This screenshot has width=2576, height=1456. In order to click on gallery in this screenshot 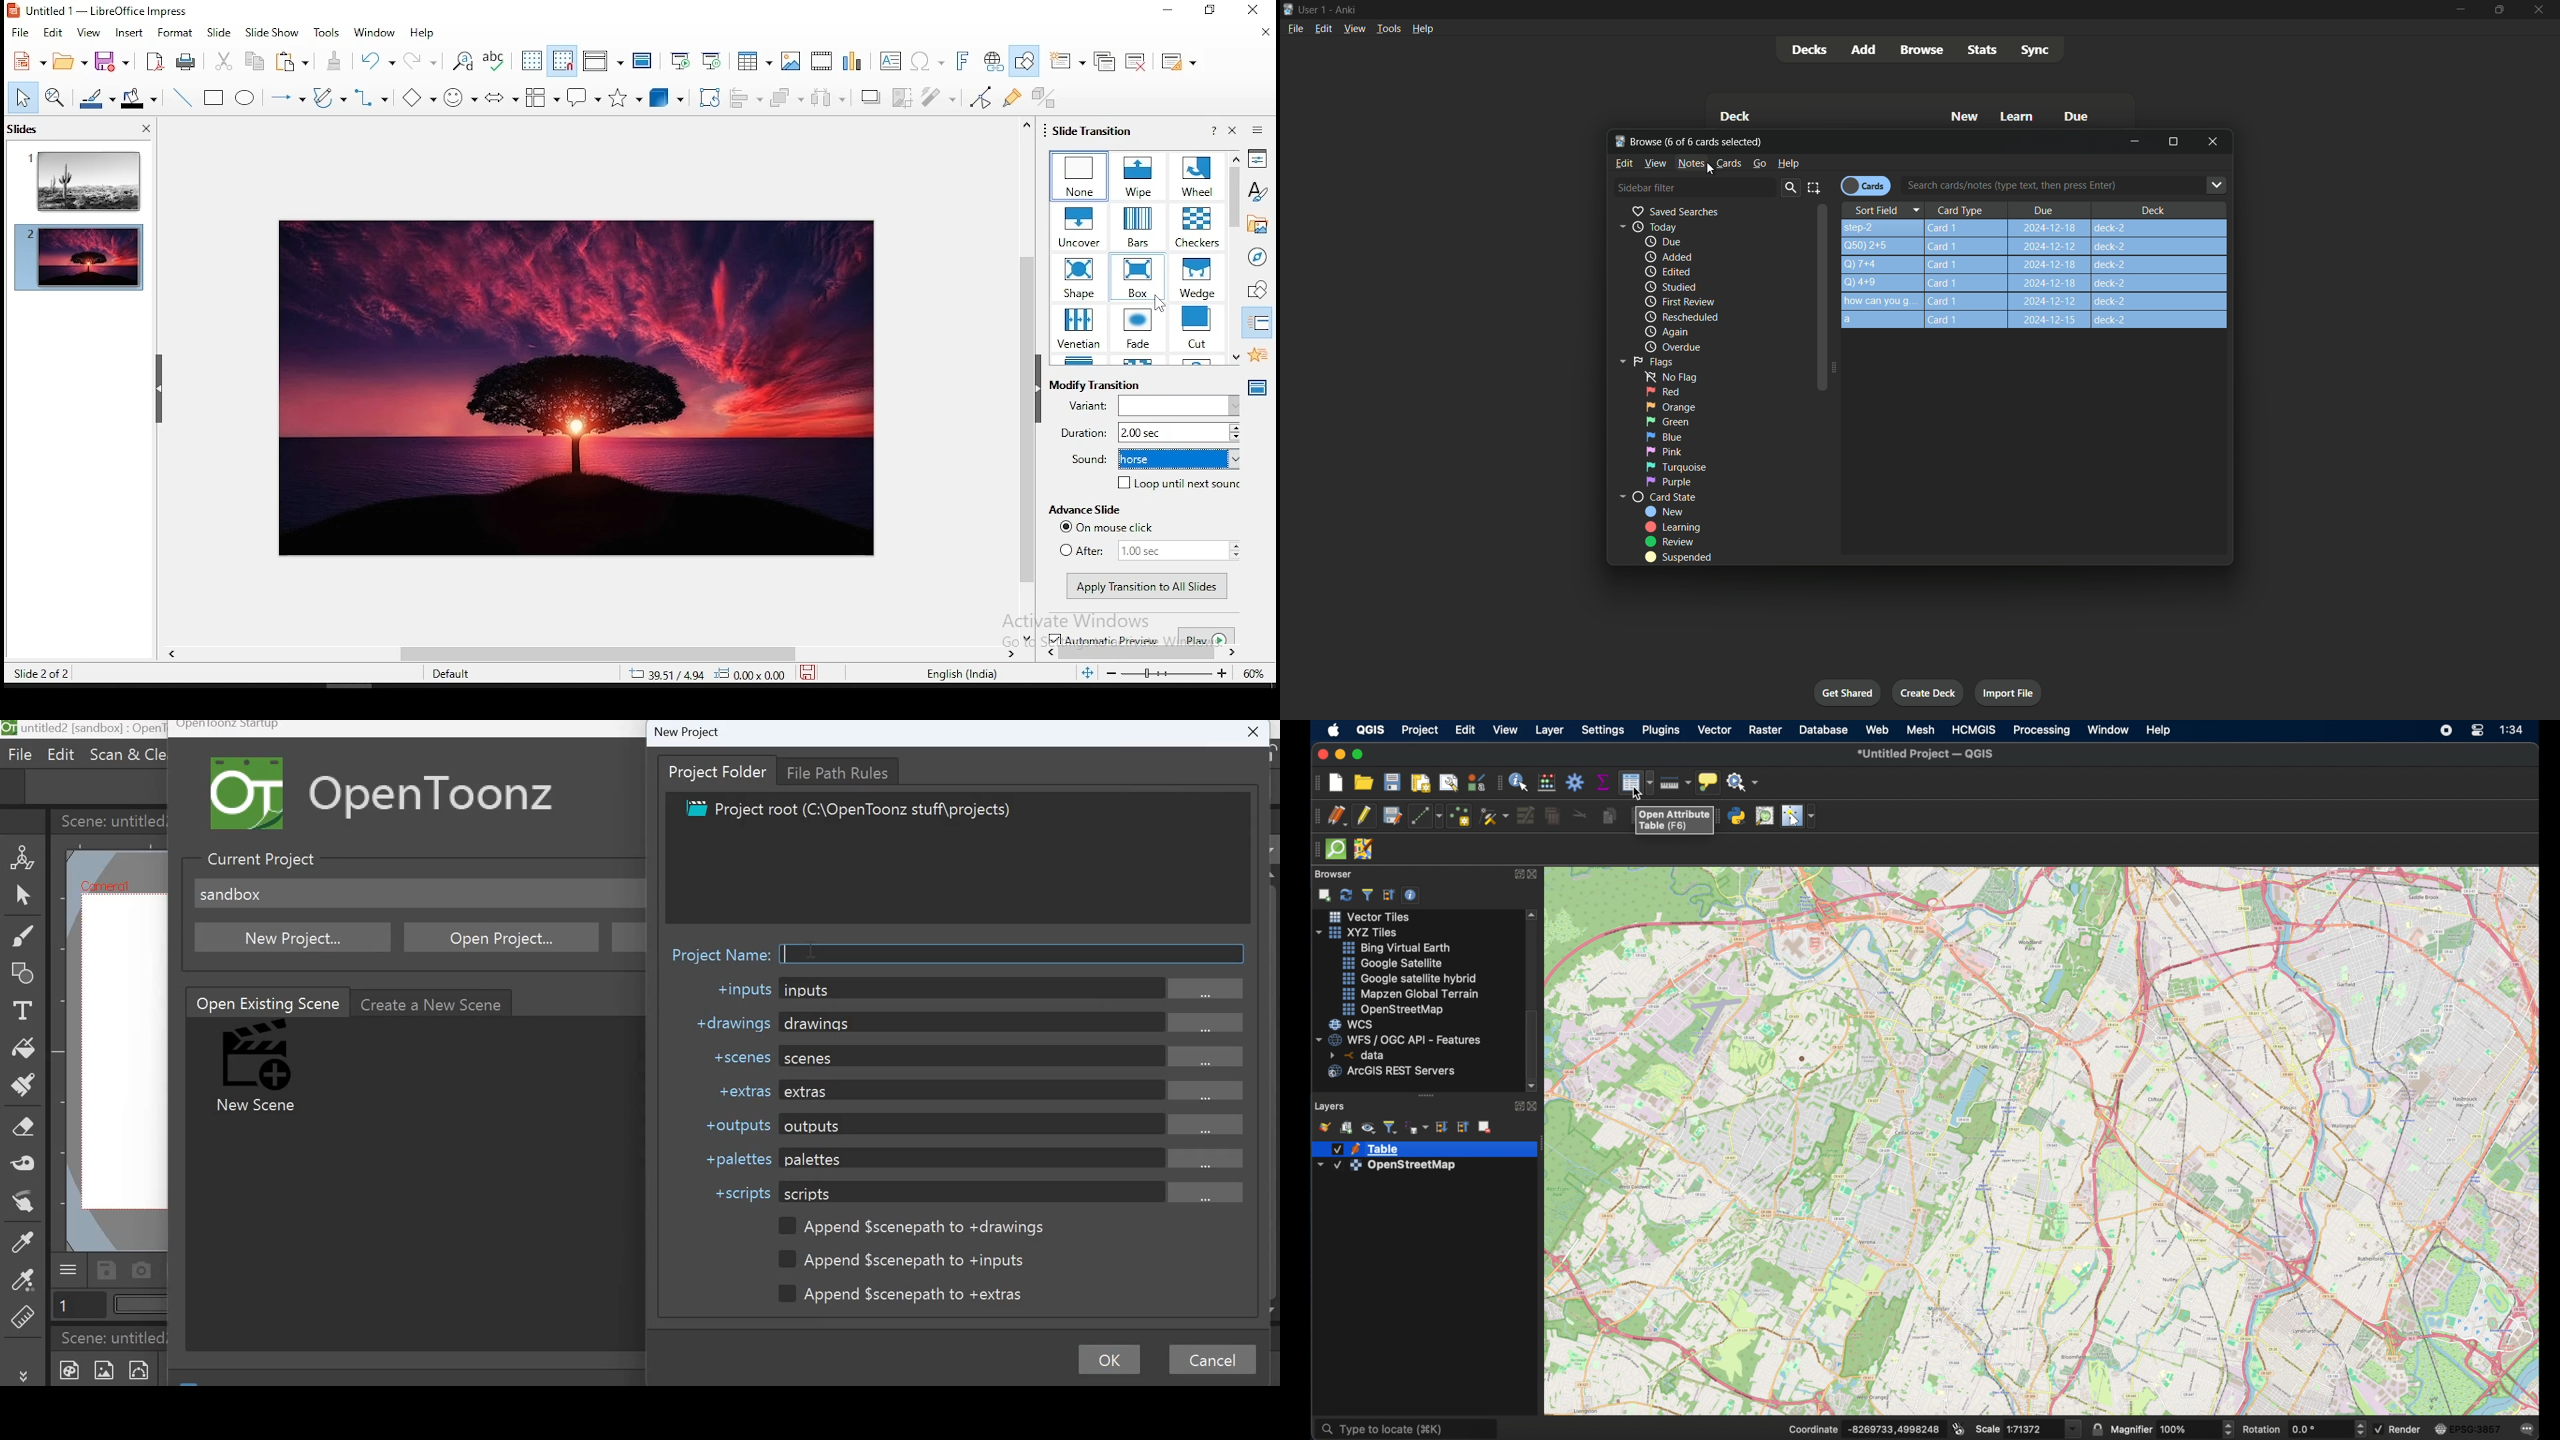, I will do `click(1259, 225)`.